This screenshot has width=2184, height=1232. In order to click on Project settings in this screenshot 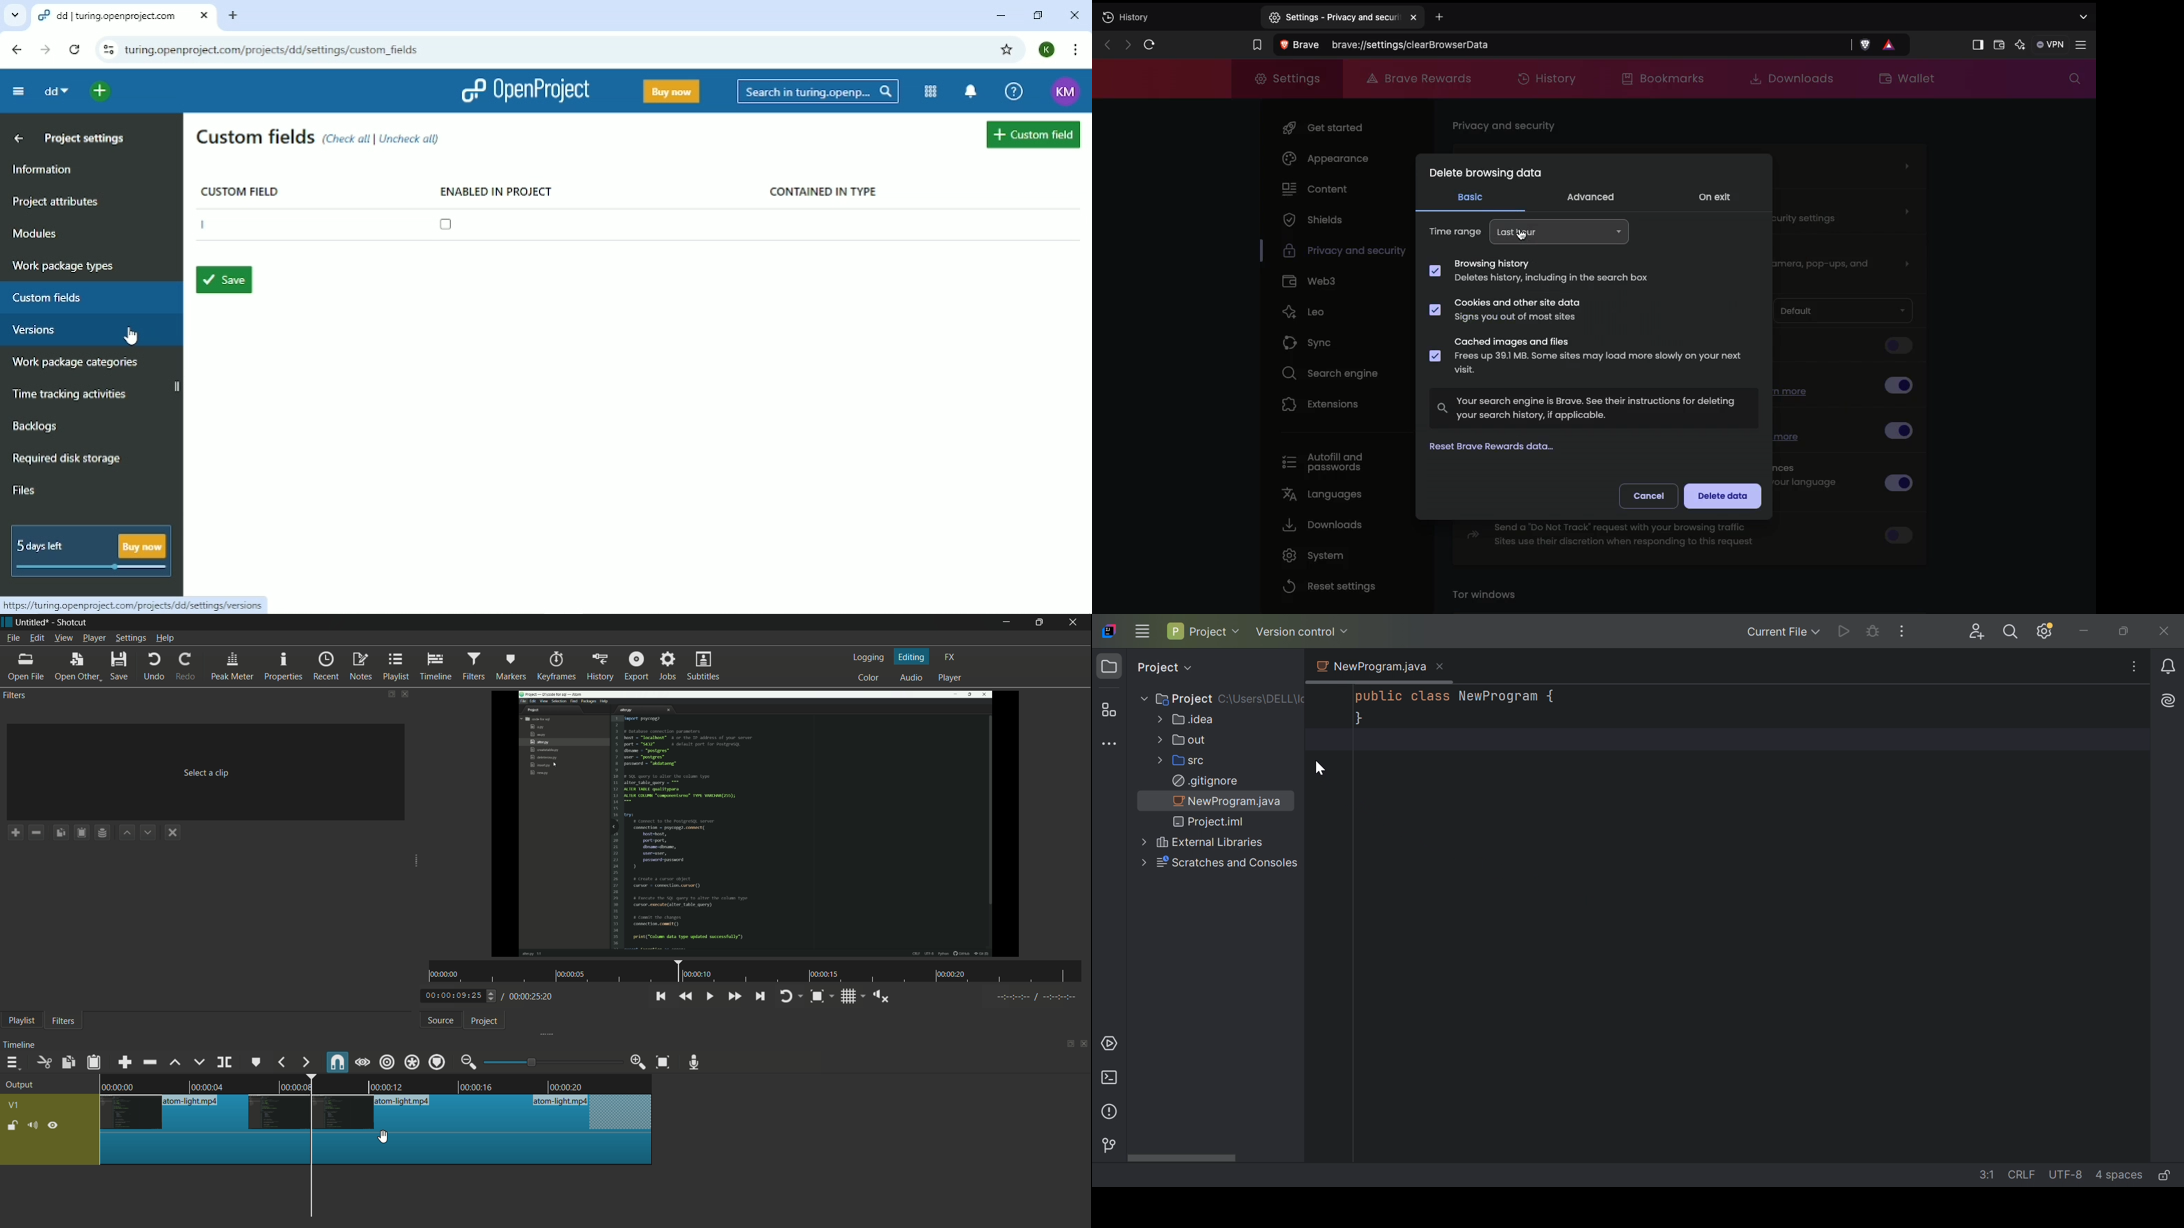, I will do `click(88, 140)`.